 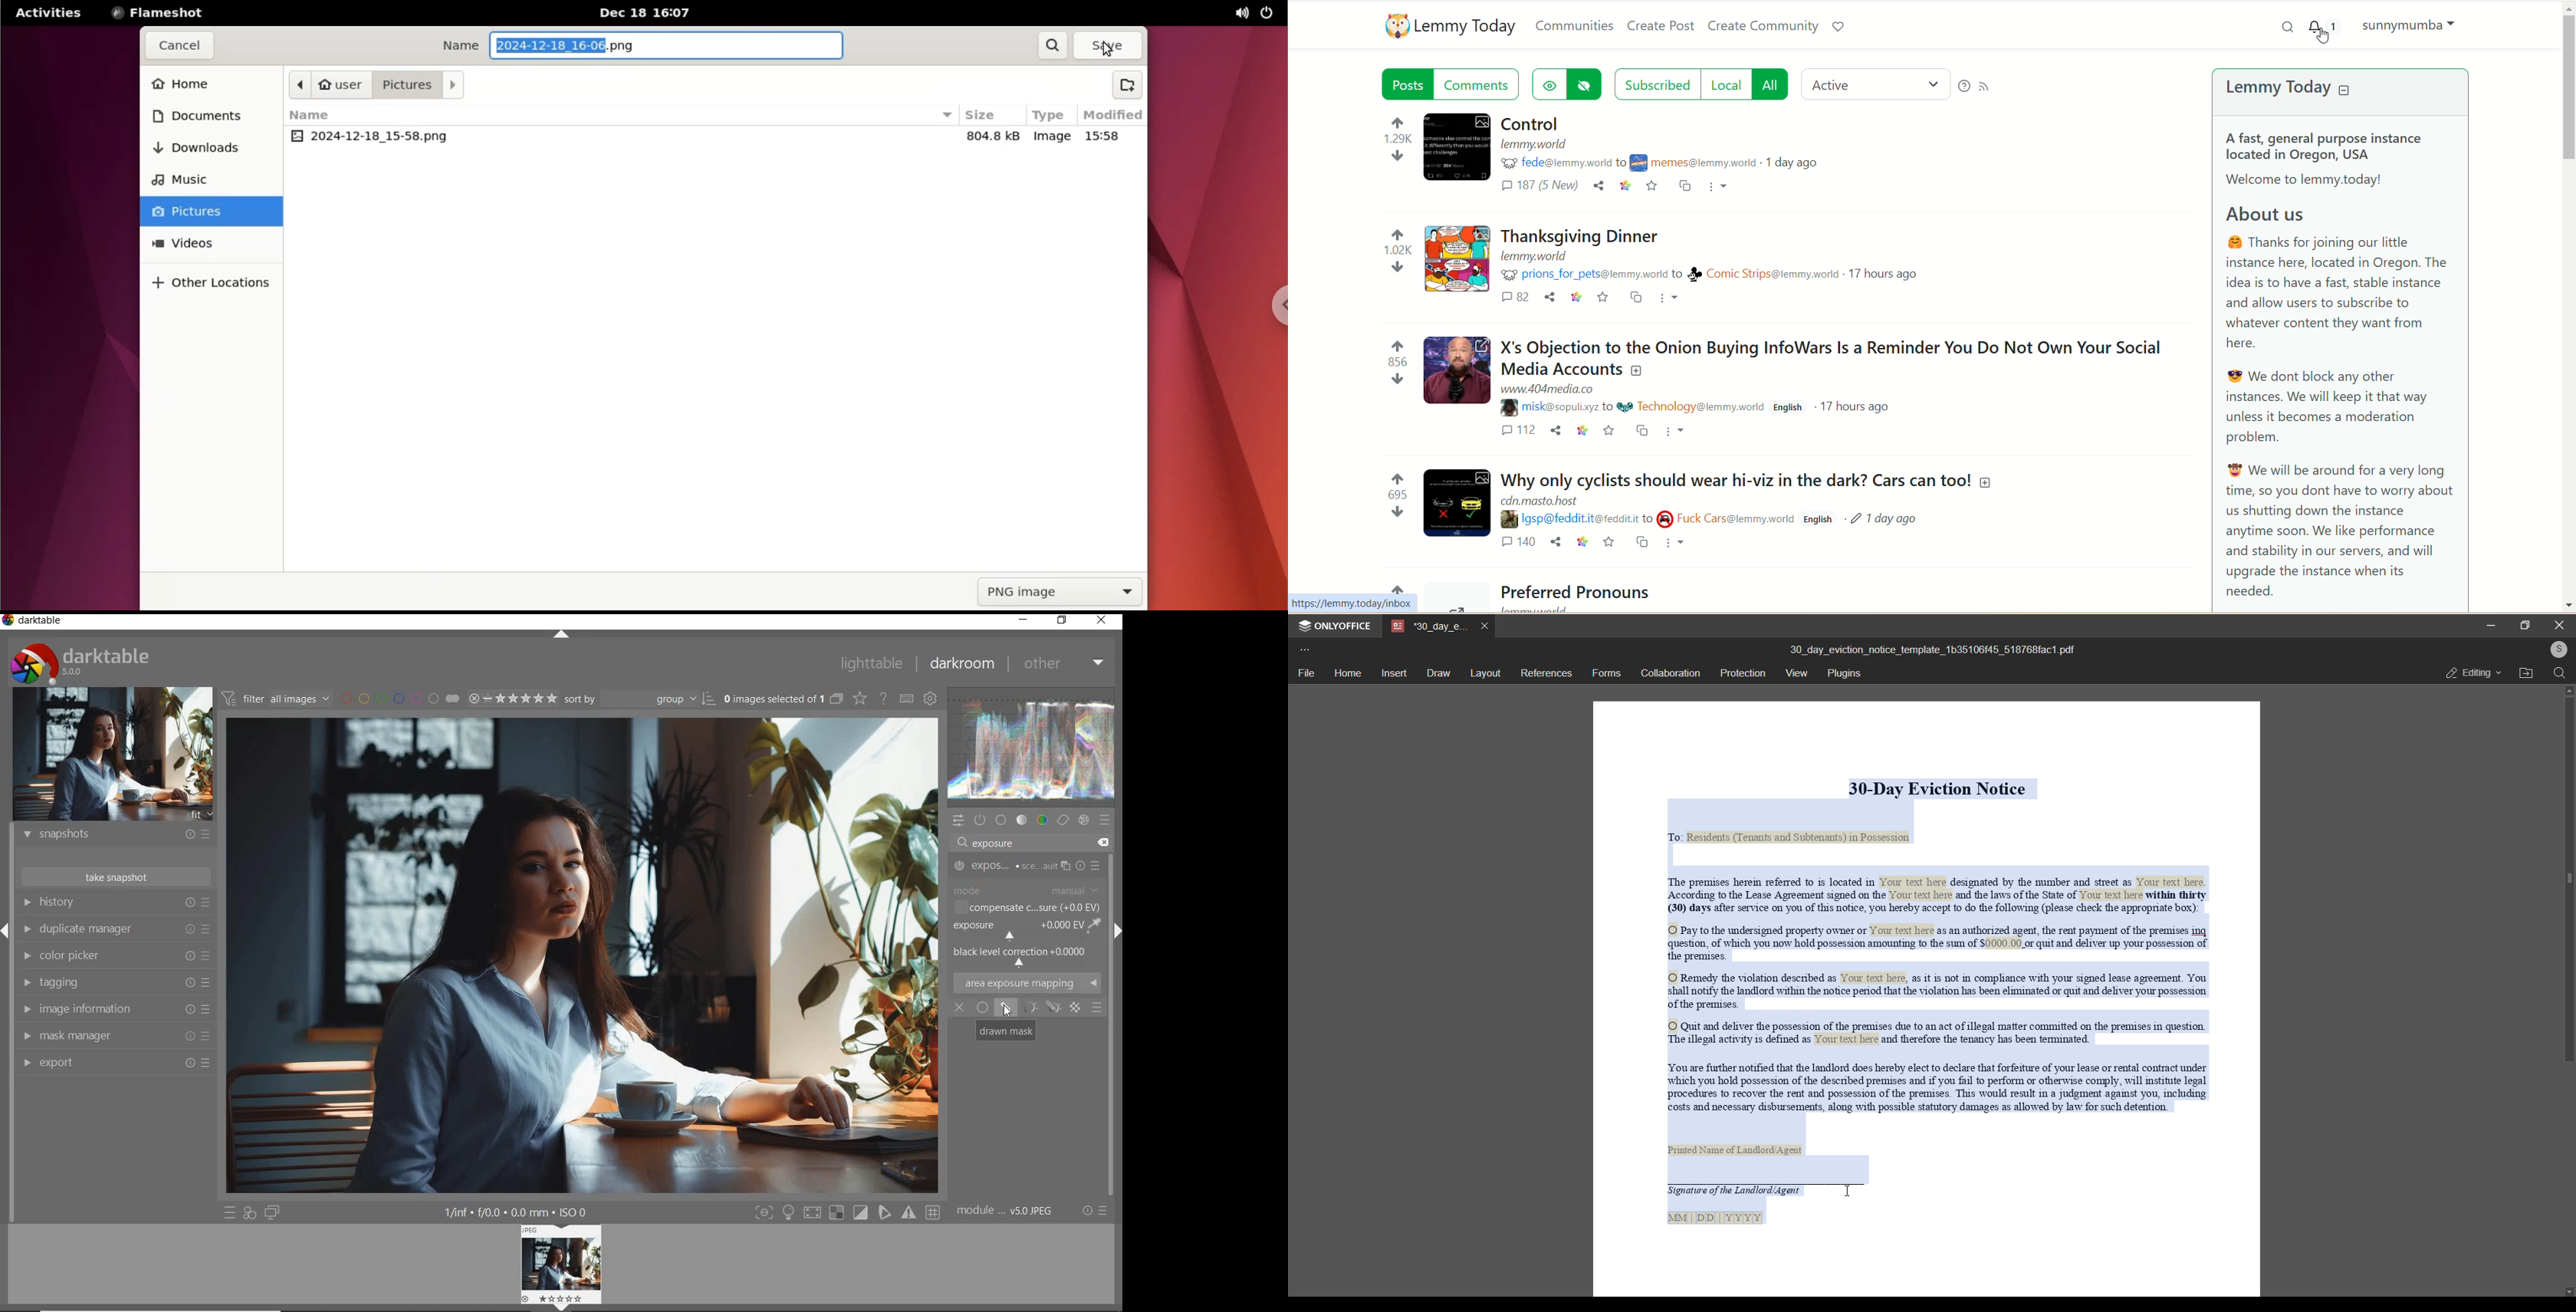 I want to click on quick access panel, so click(x=959, y=821).